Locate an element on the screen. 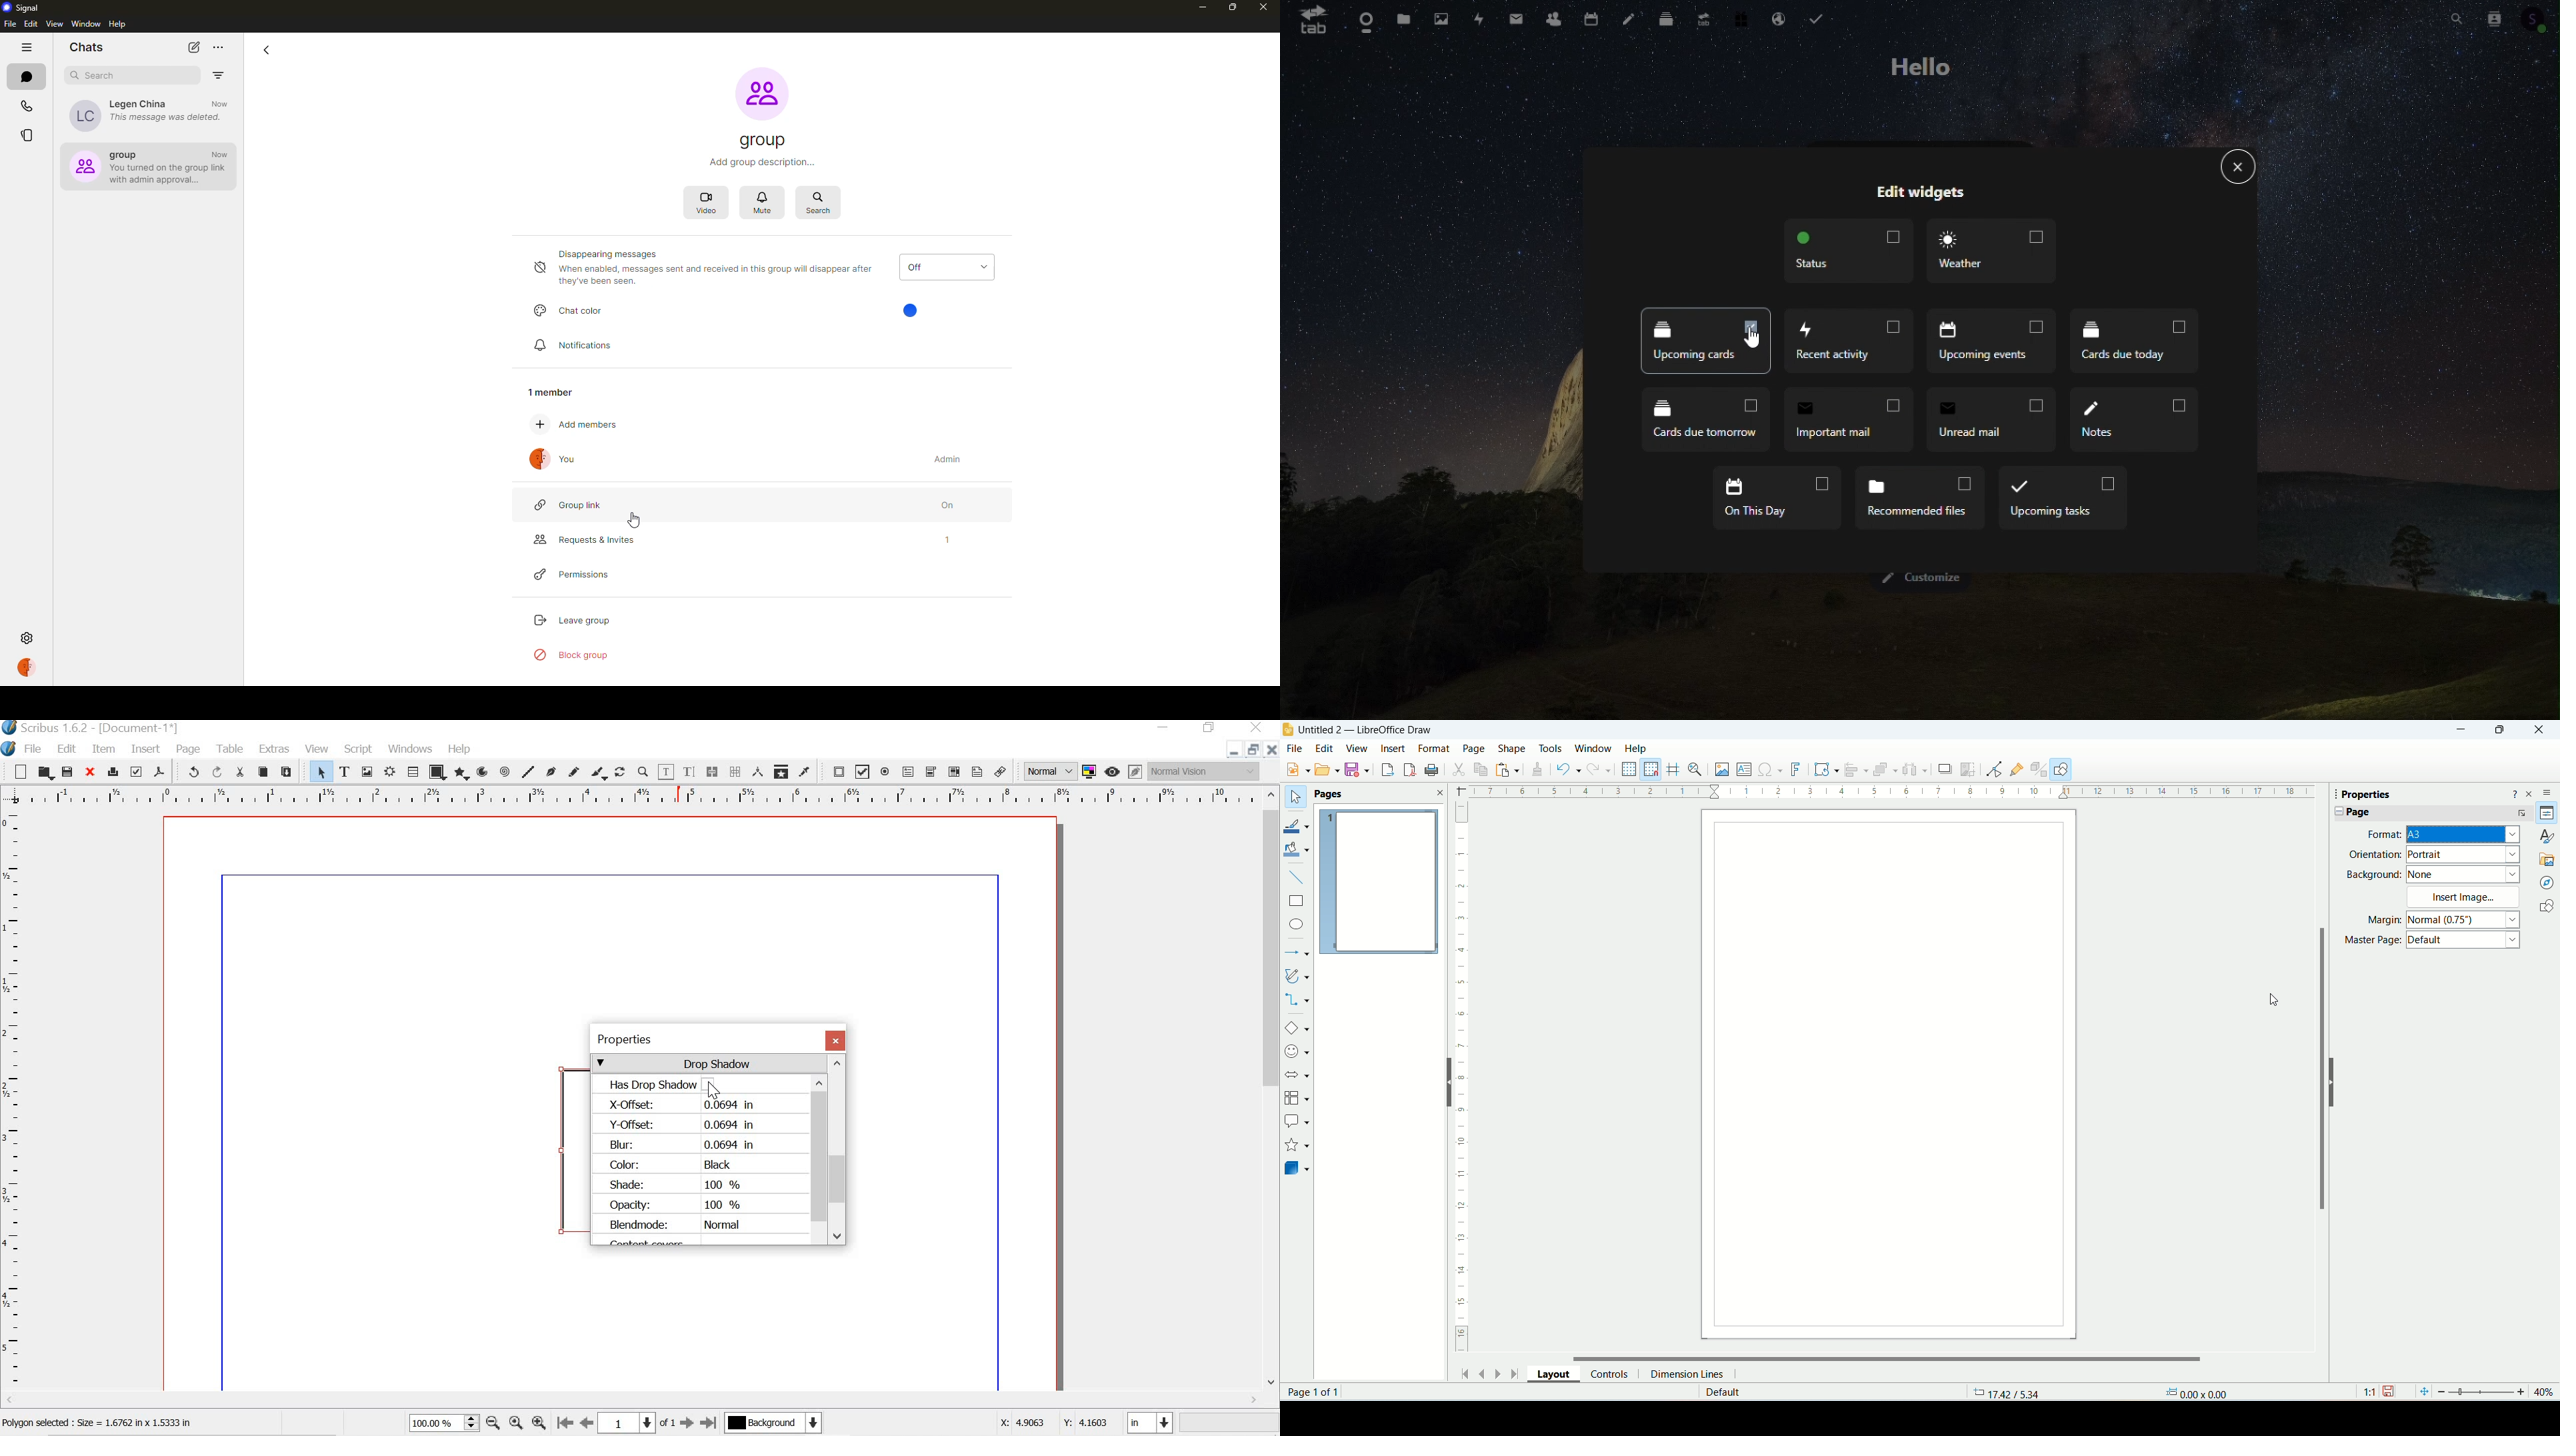 Image resolution: width=2576 pixels, height=1456 pixels. clone formatting is located at coordinates (1540, 772).